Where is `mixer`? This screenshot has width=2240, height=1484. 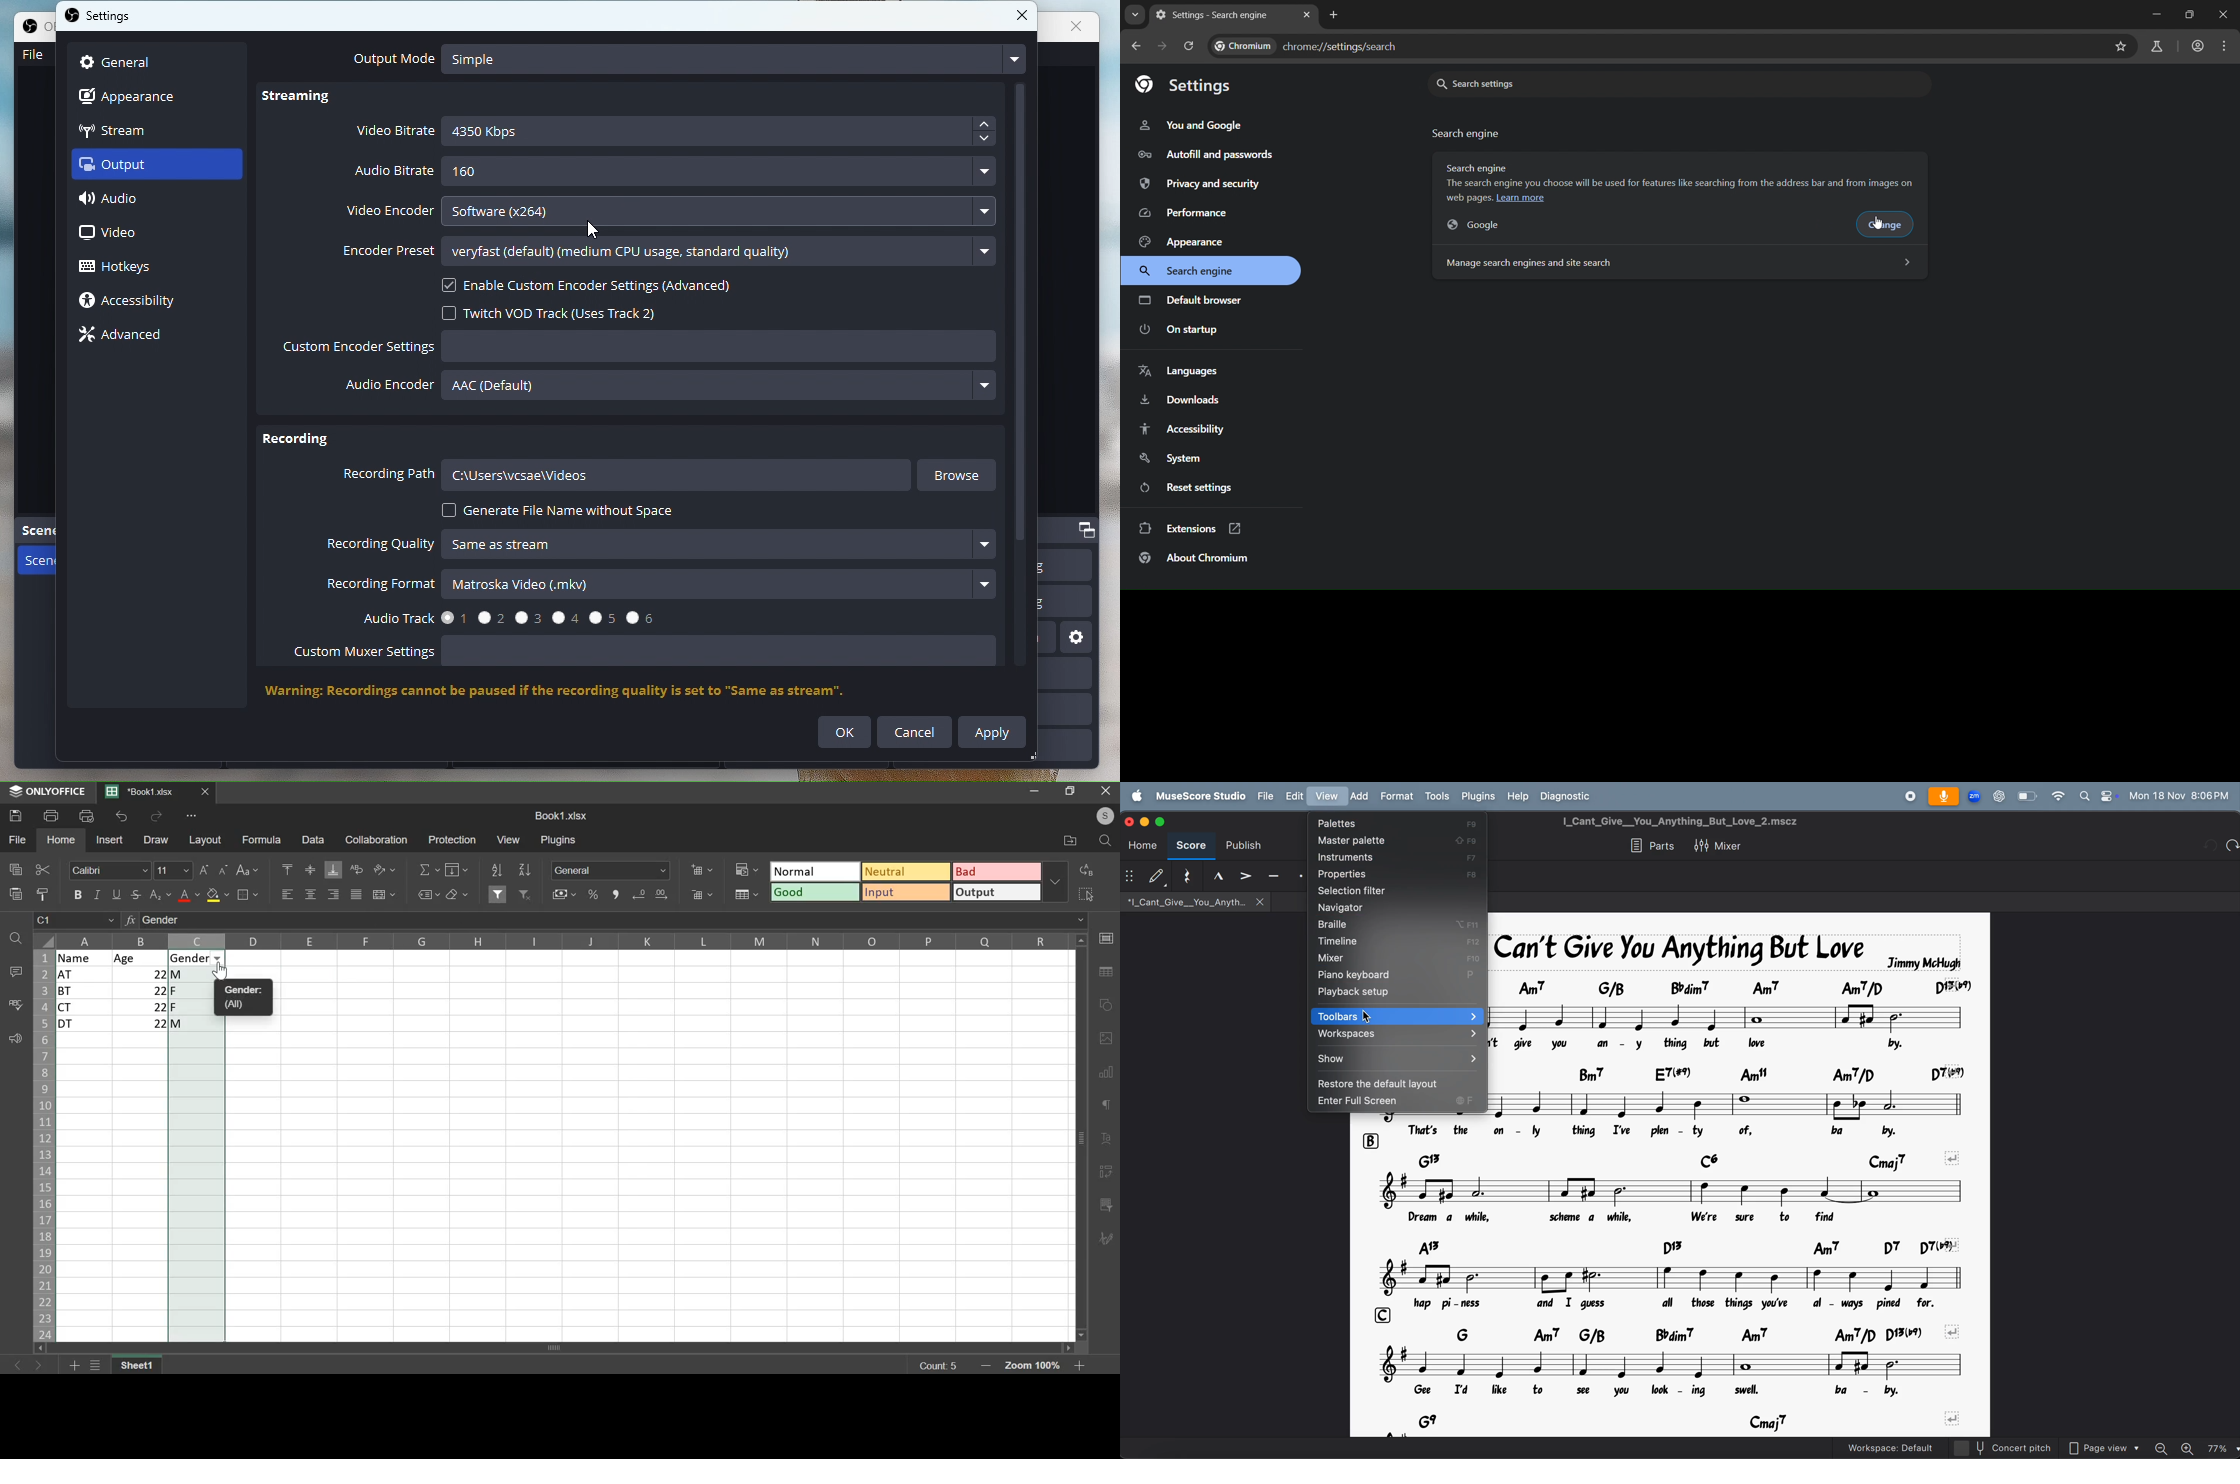
mixer is located at coordinates (1398, 959).